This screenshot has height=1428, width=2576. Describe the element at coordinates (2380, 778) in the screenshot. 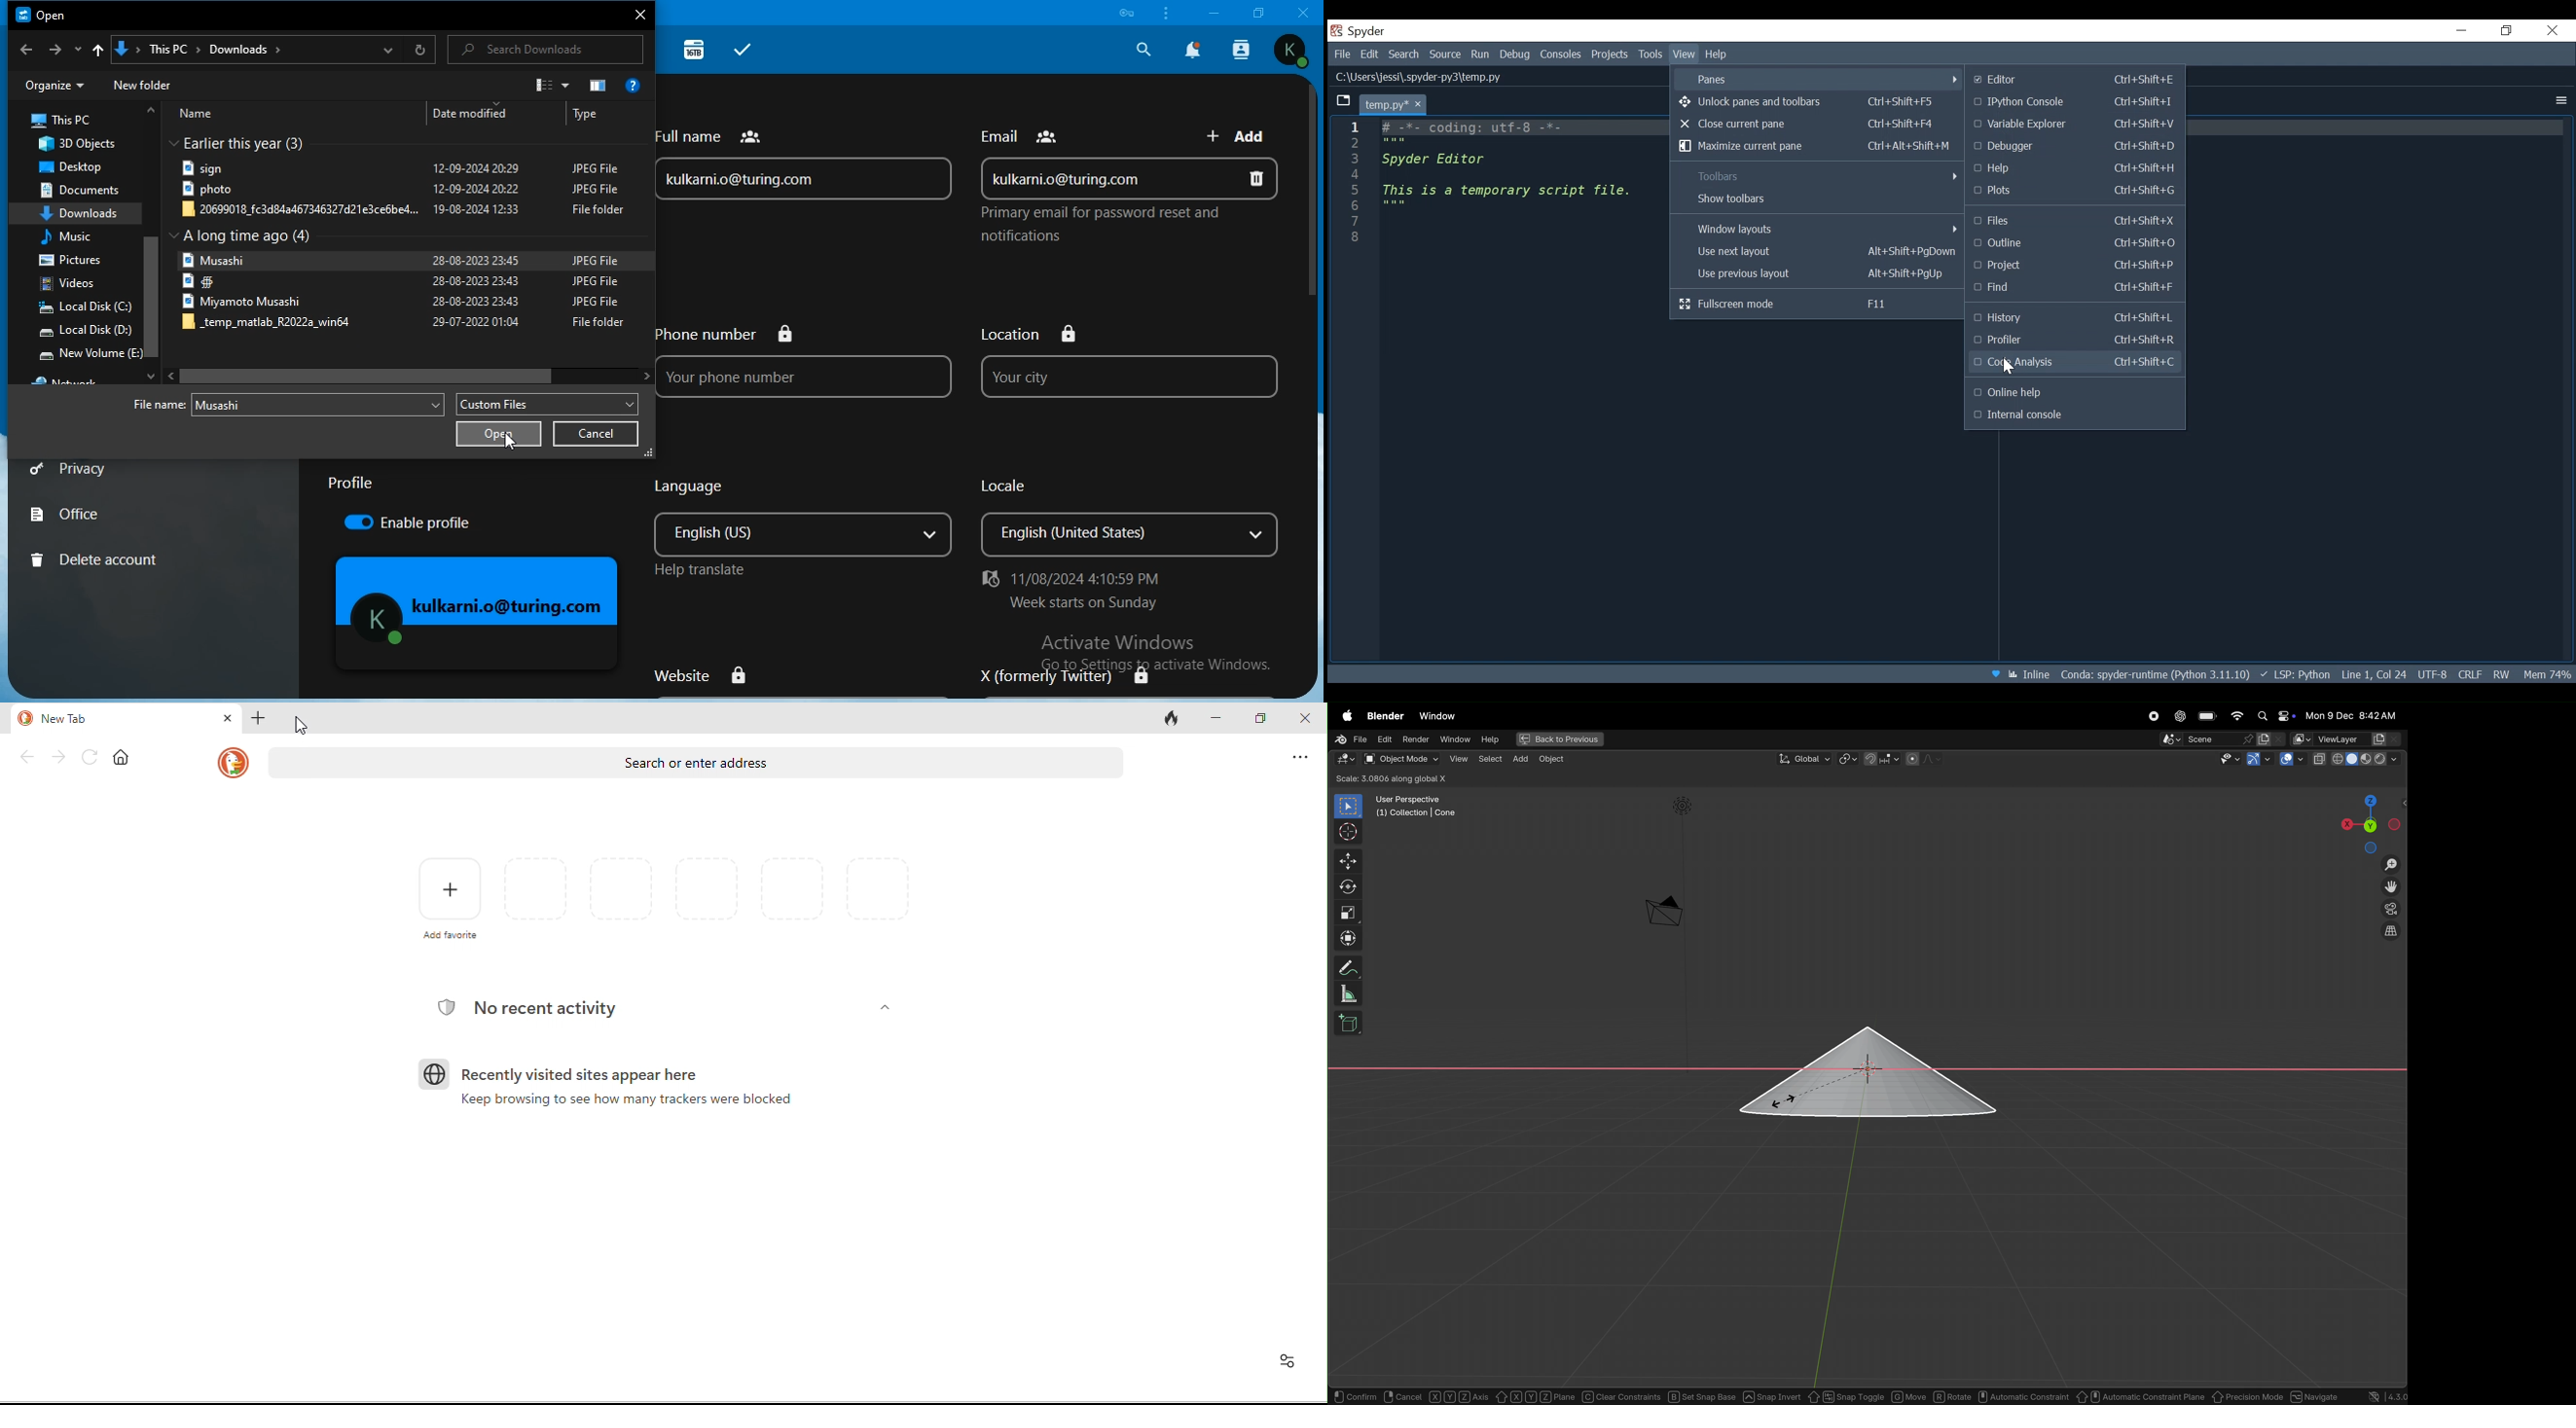

I see `options` at that location.